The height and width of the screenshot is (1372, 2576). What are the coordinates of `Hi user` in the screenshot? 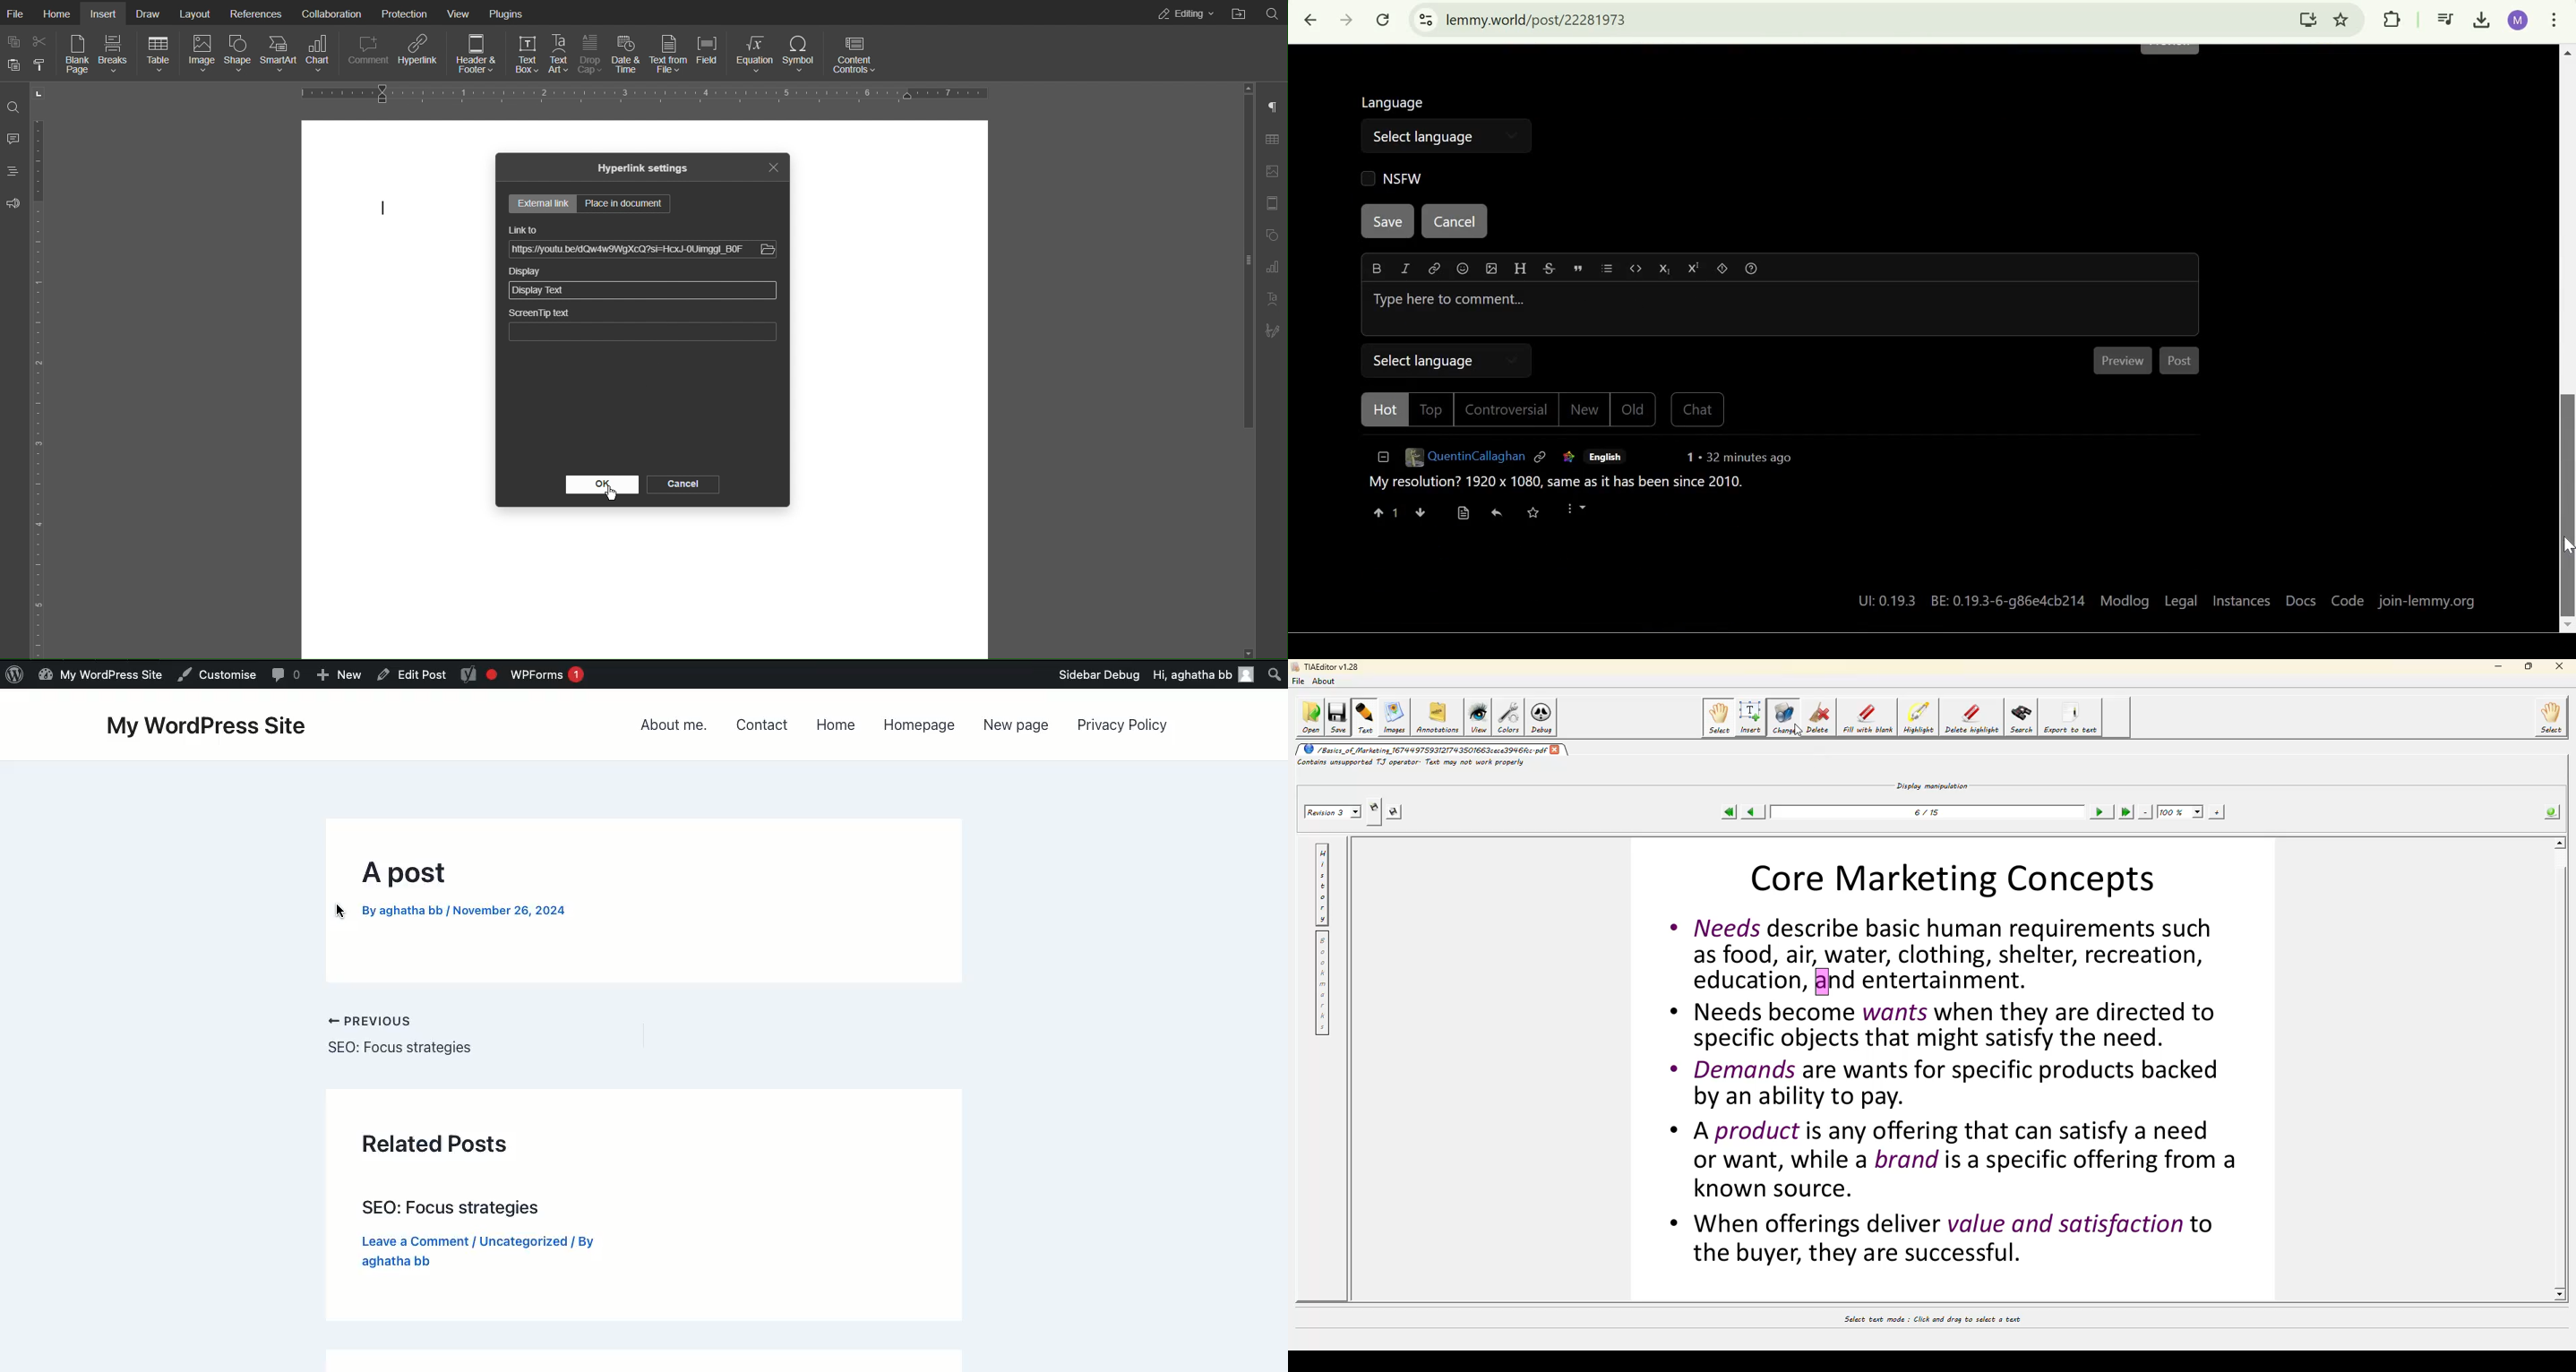 It's located at (1202, 674).